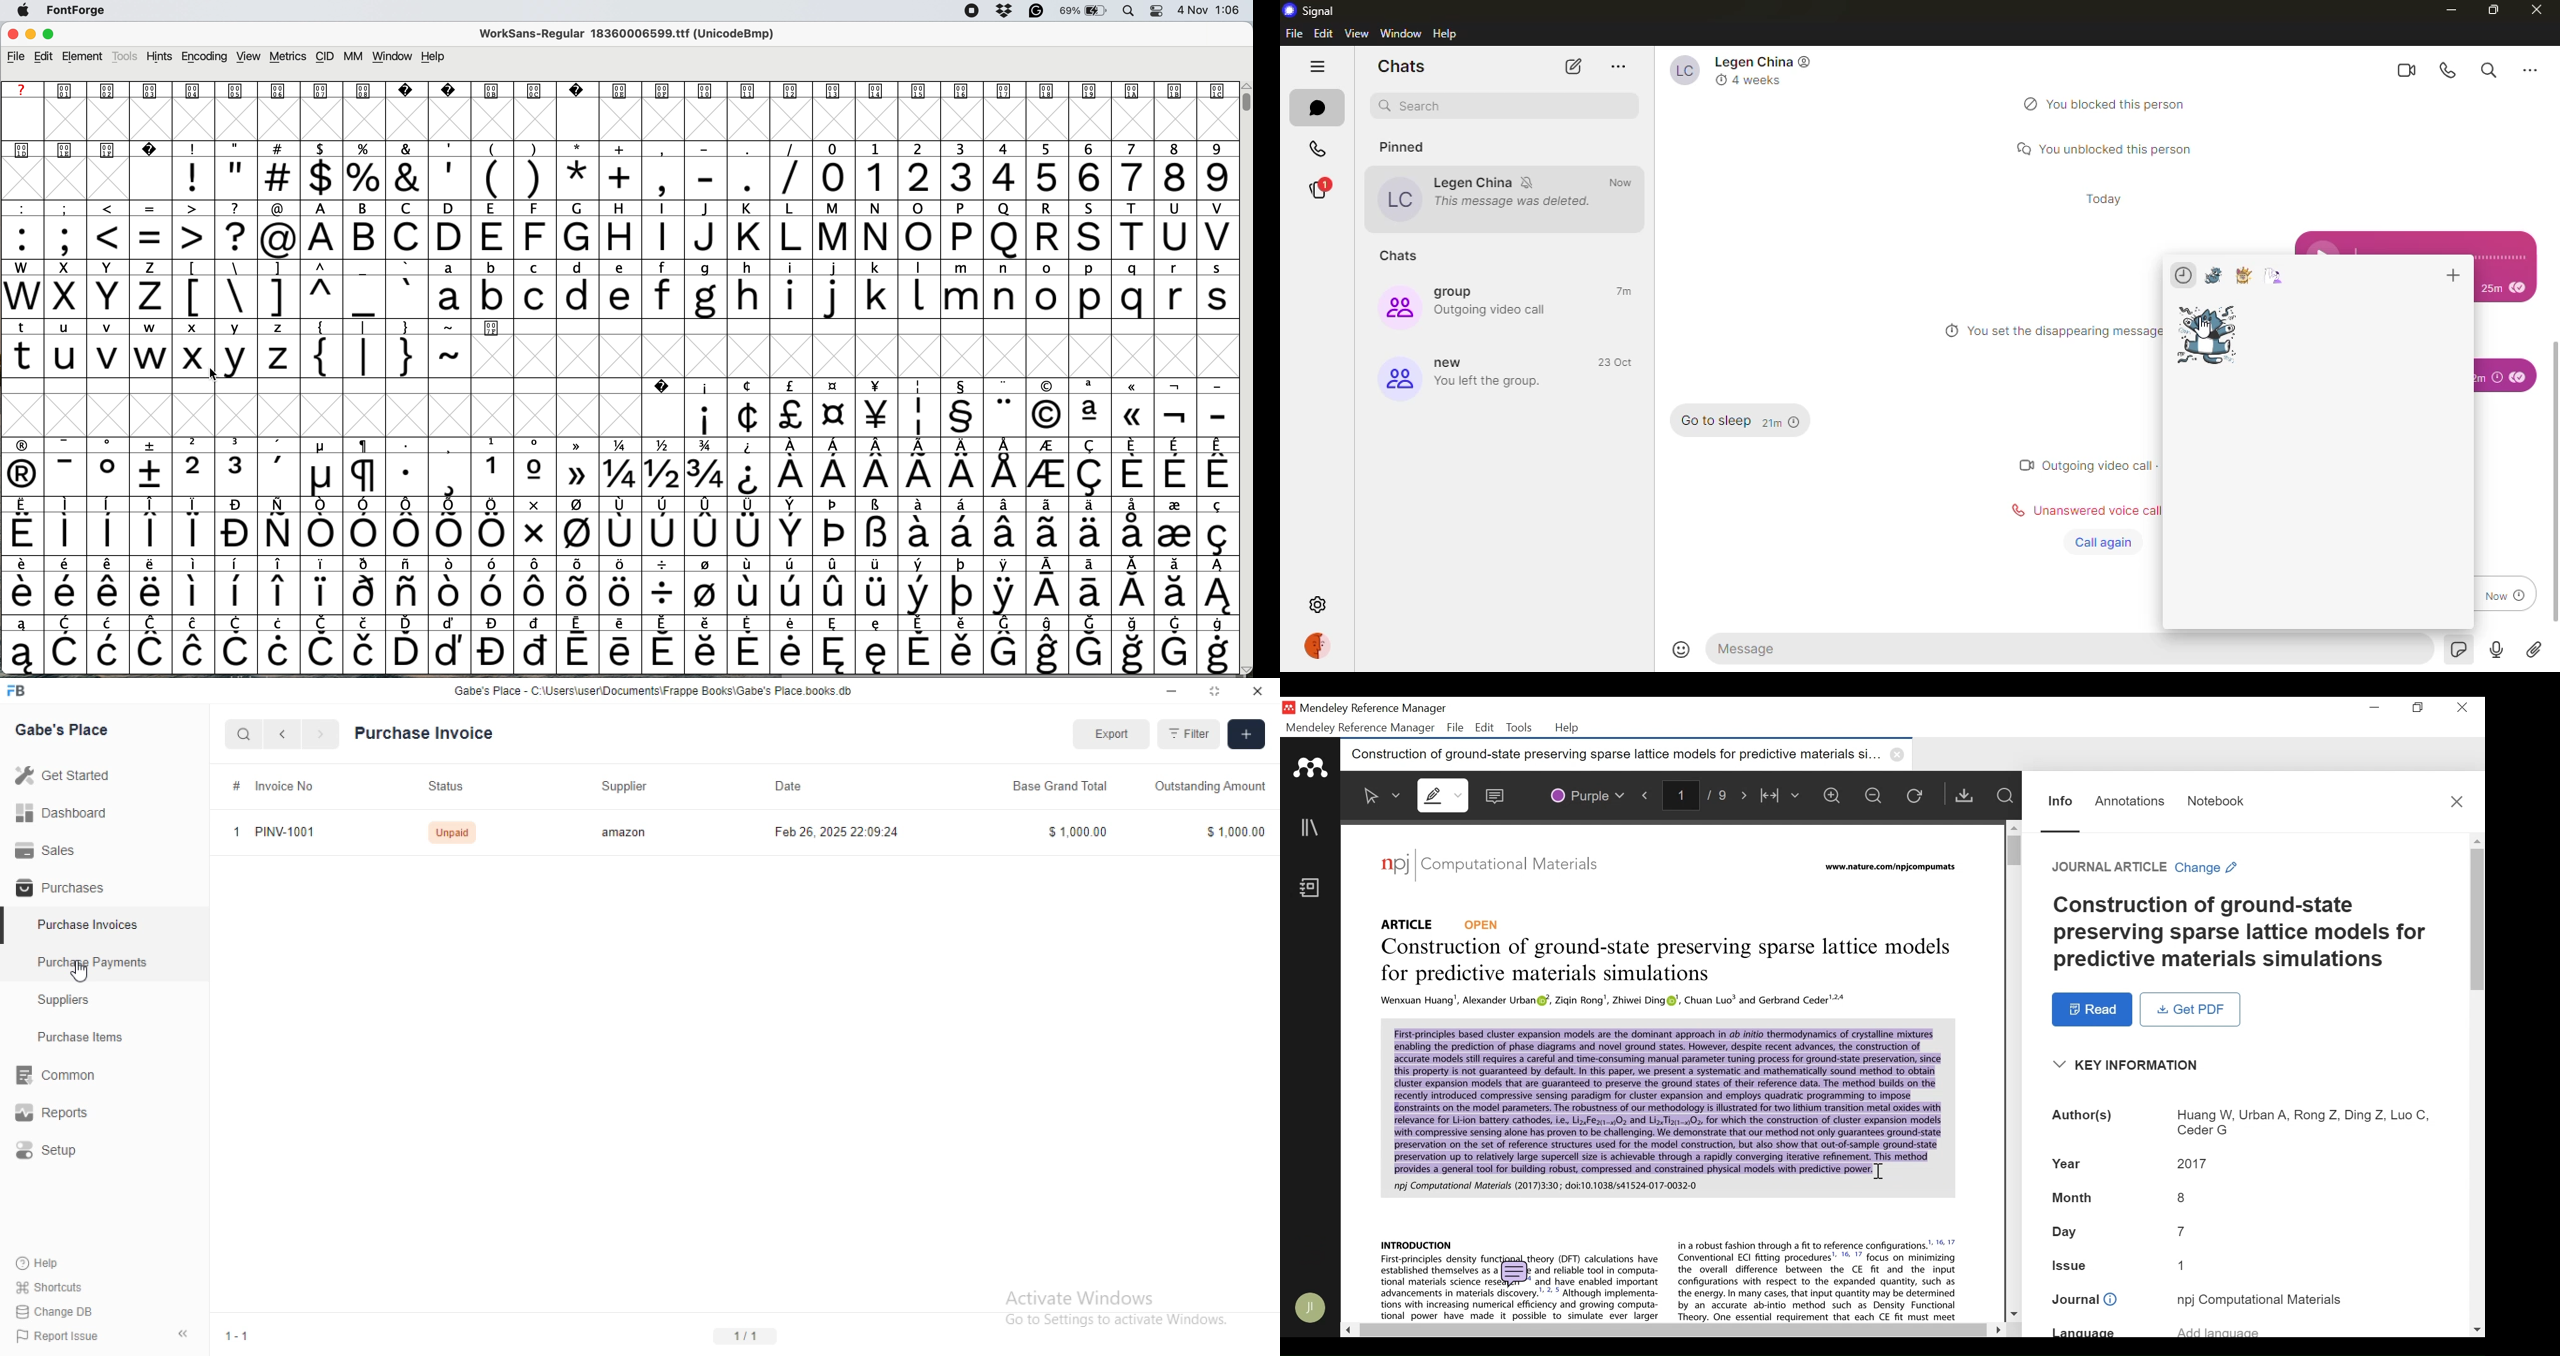 This screenshot has height=1372, width=2576. What do you see at coordinates (2027, 103) in the screenshot?
I see `block logo` at bounding box center [2027, 103].